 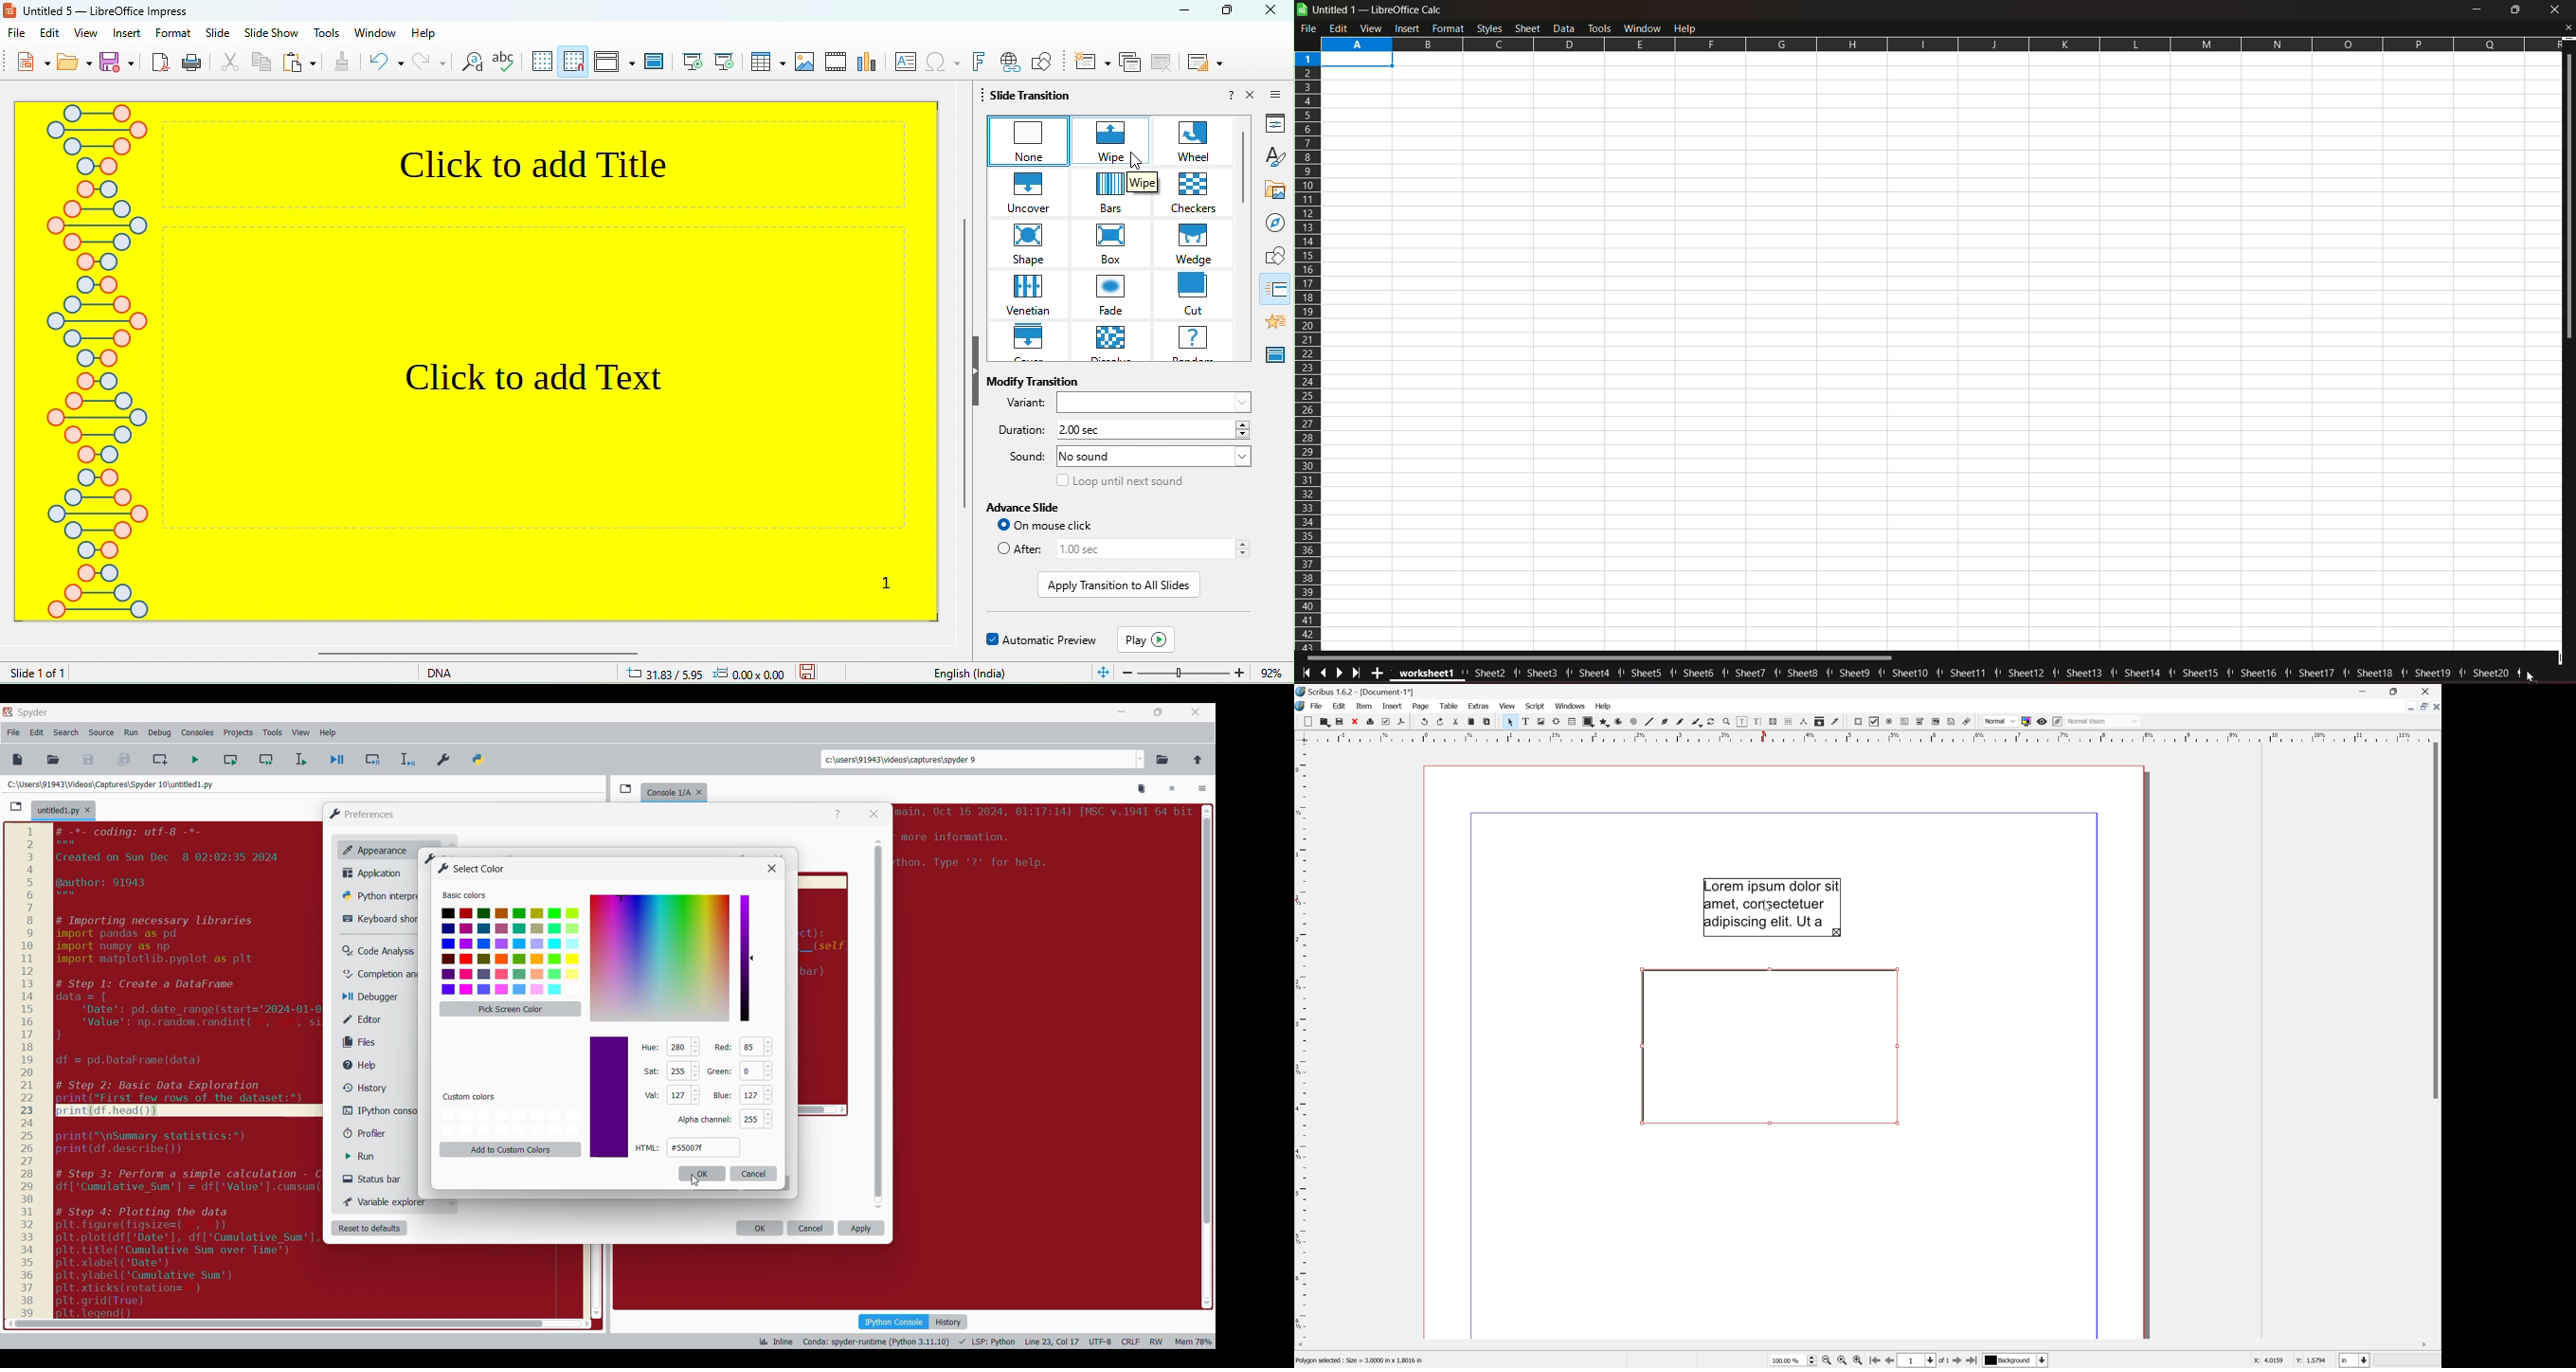 I want to click on Data, so click(x=1565, y=27).